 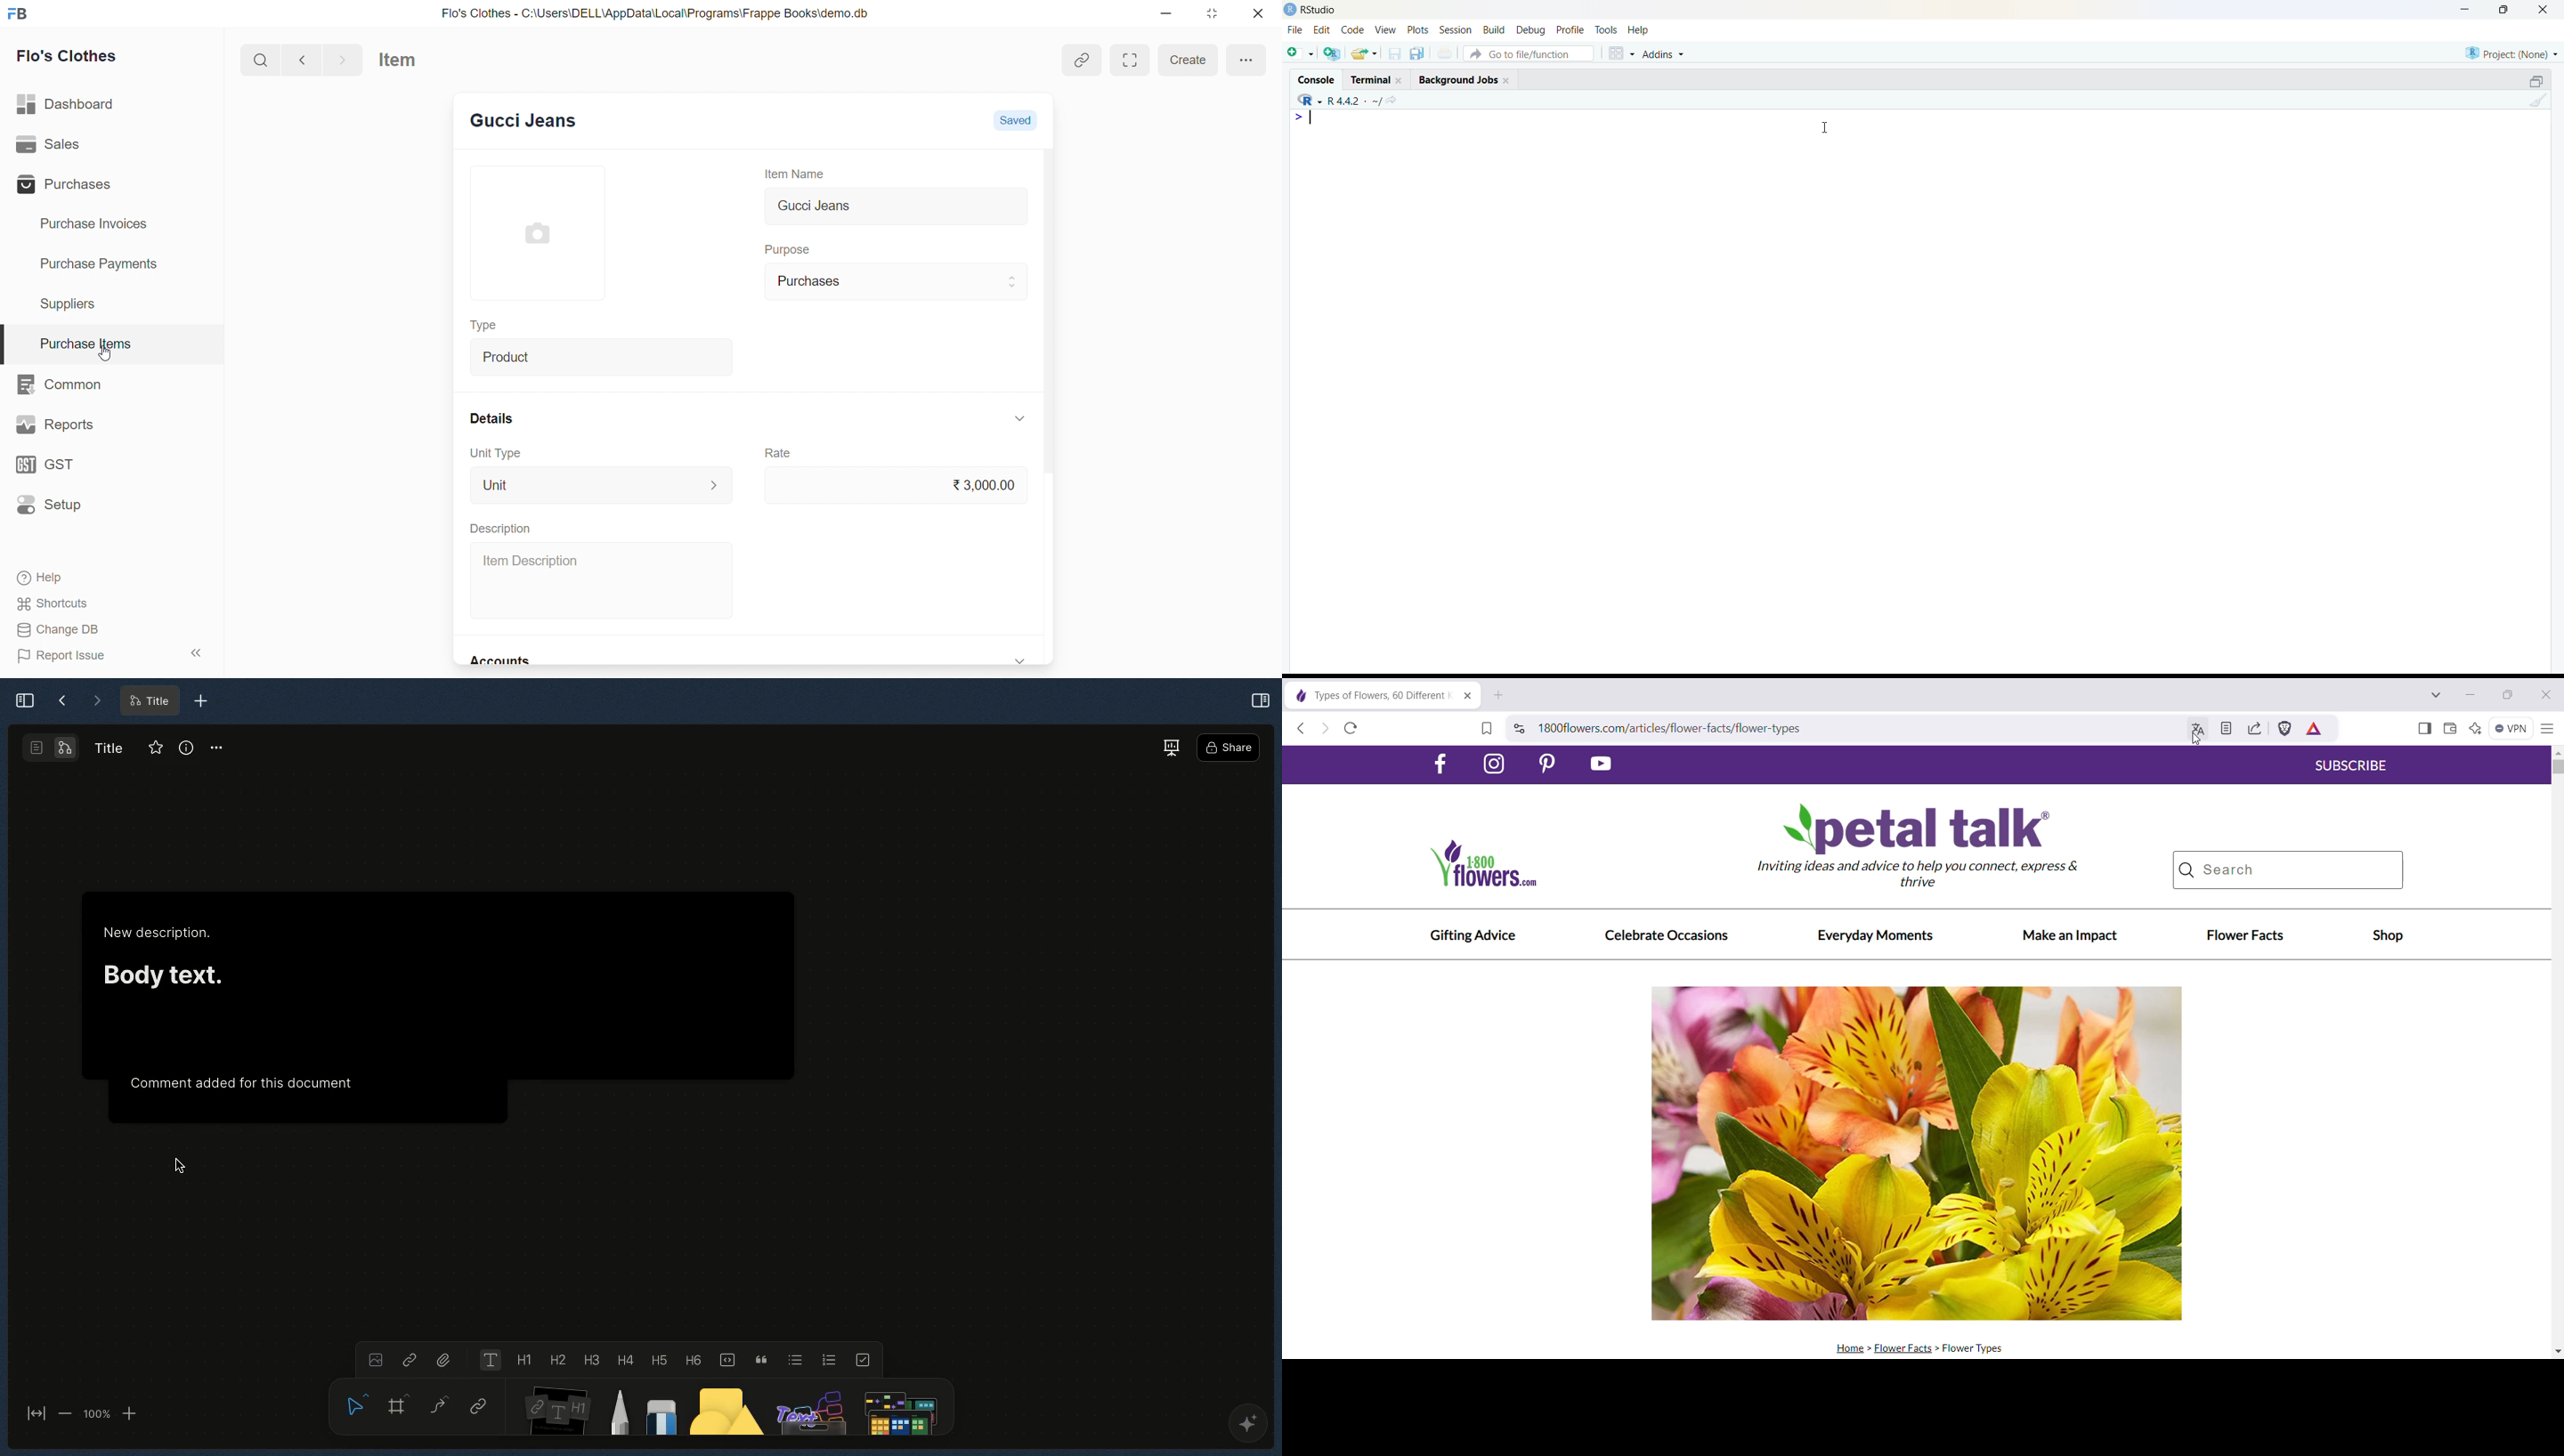 What do you see at coordinates (893, 485) in the screenshot?
I see `₹3,000.00` at bounding box center [893, 485].